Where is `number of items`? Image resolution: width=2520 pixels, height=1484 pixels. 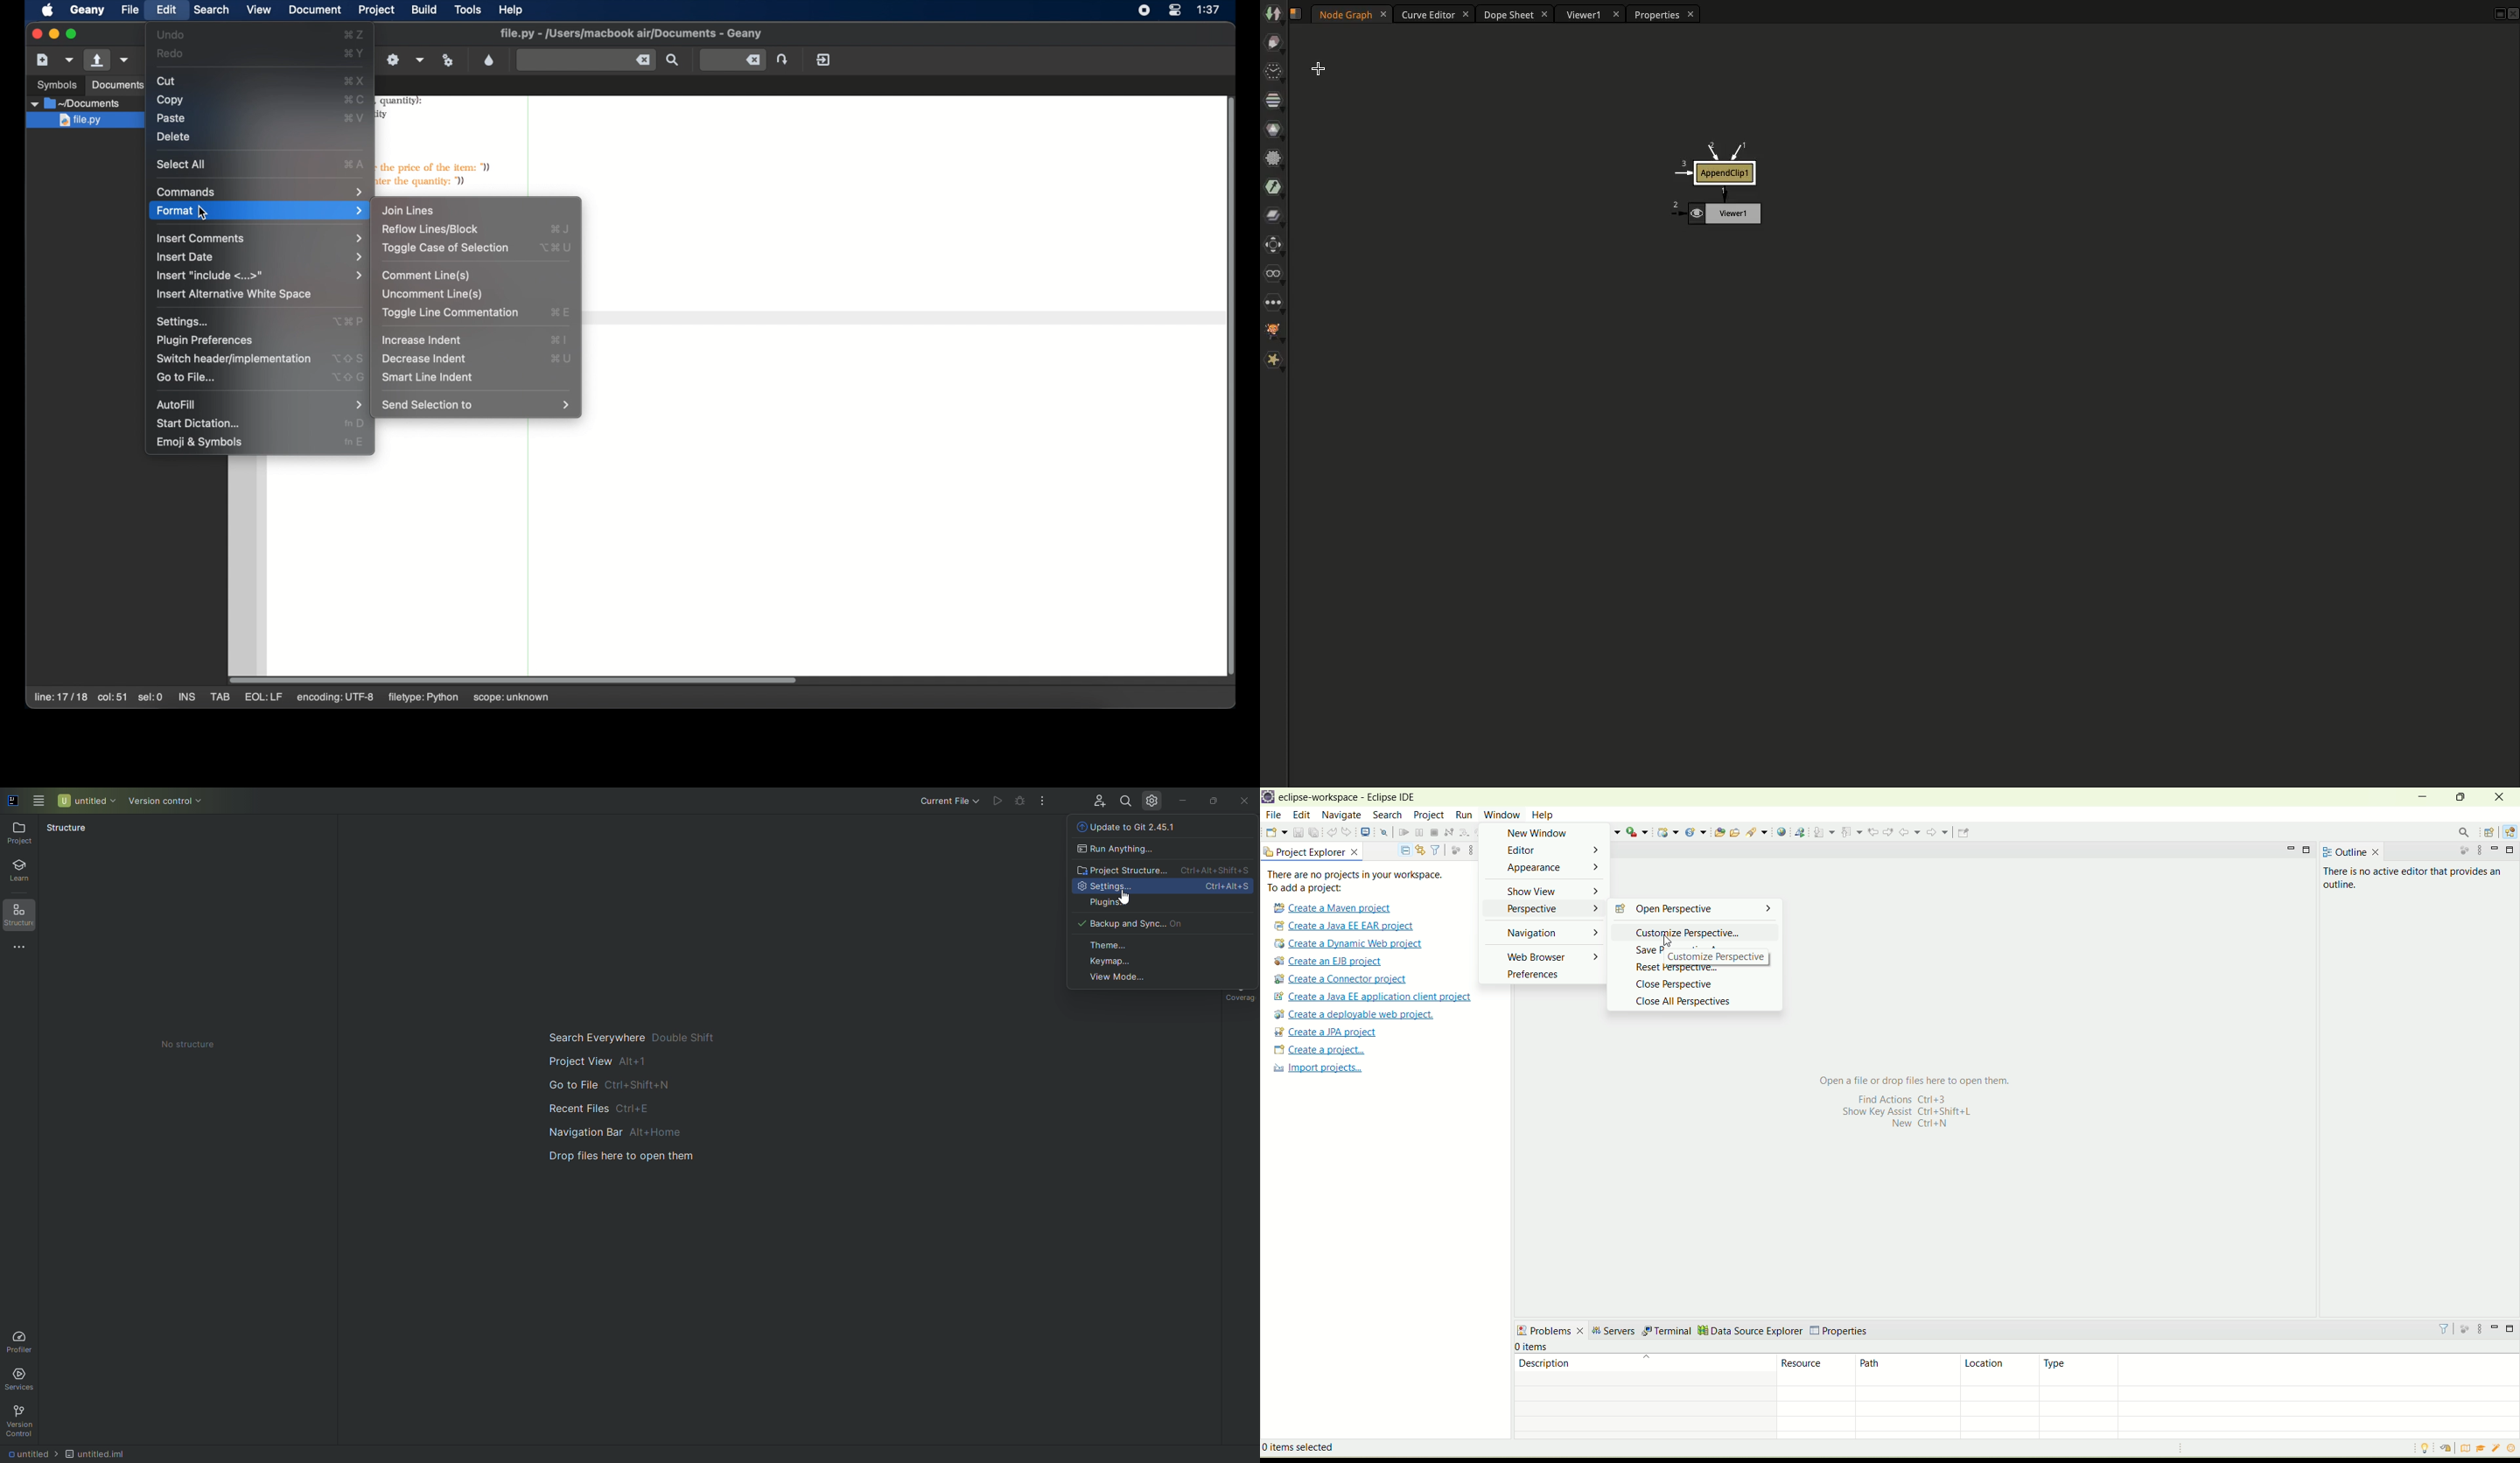
number of items is located at coordinates (1542, 1347).